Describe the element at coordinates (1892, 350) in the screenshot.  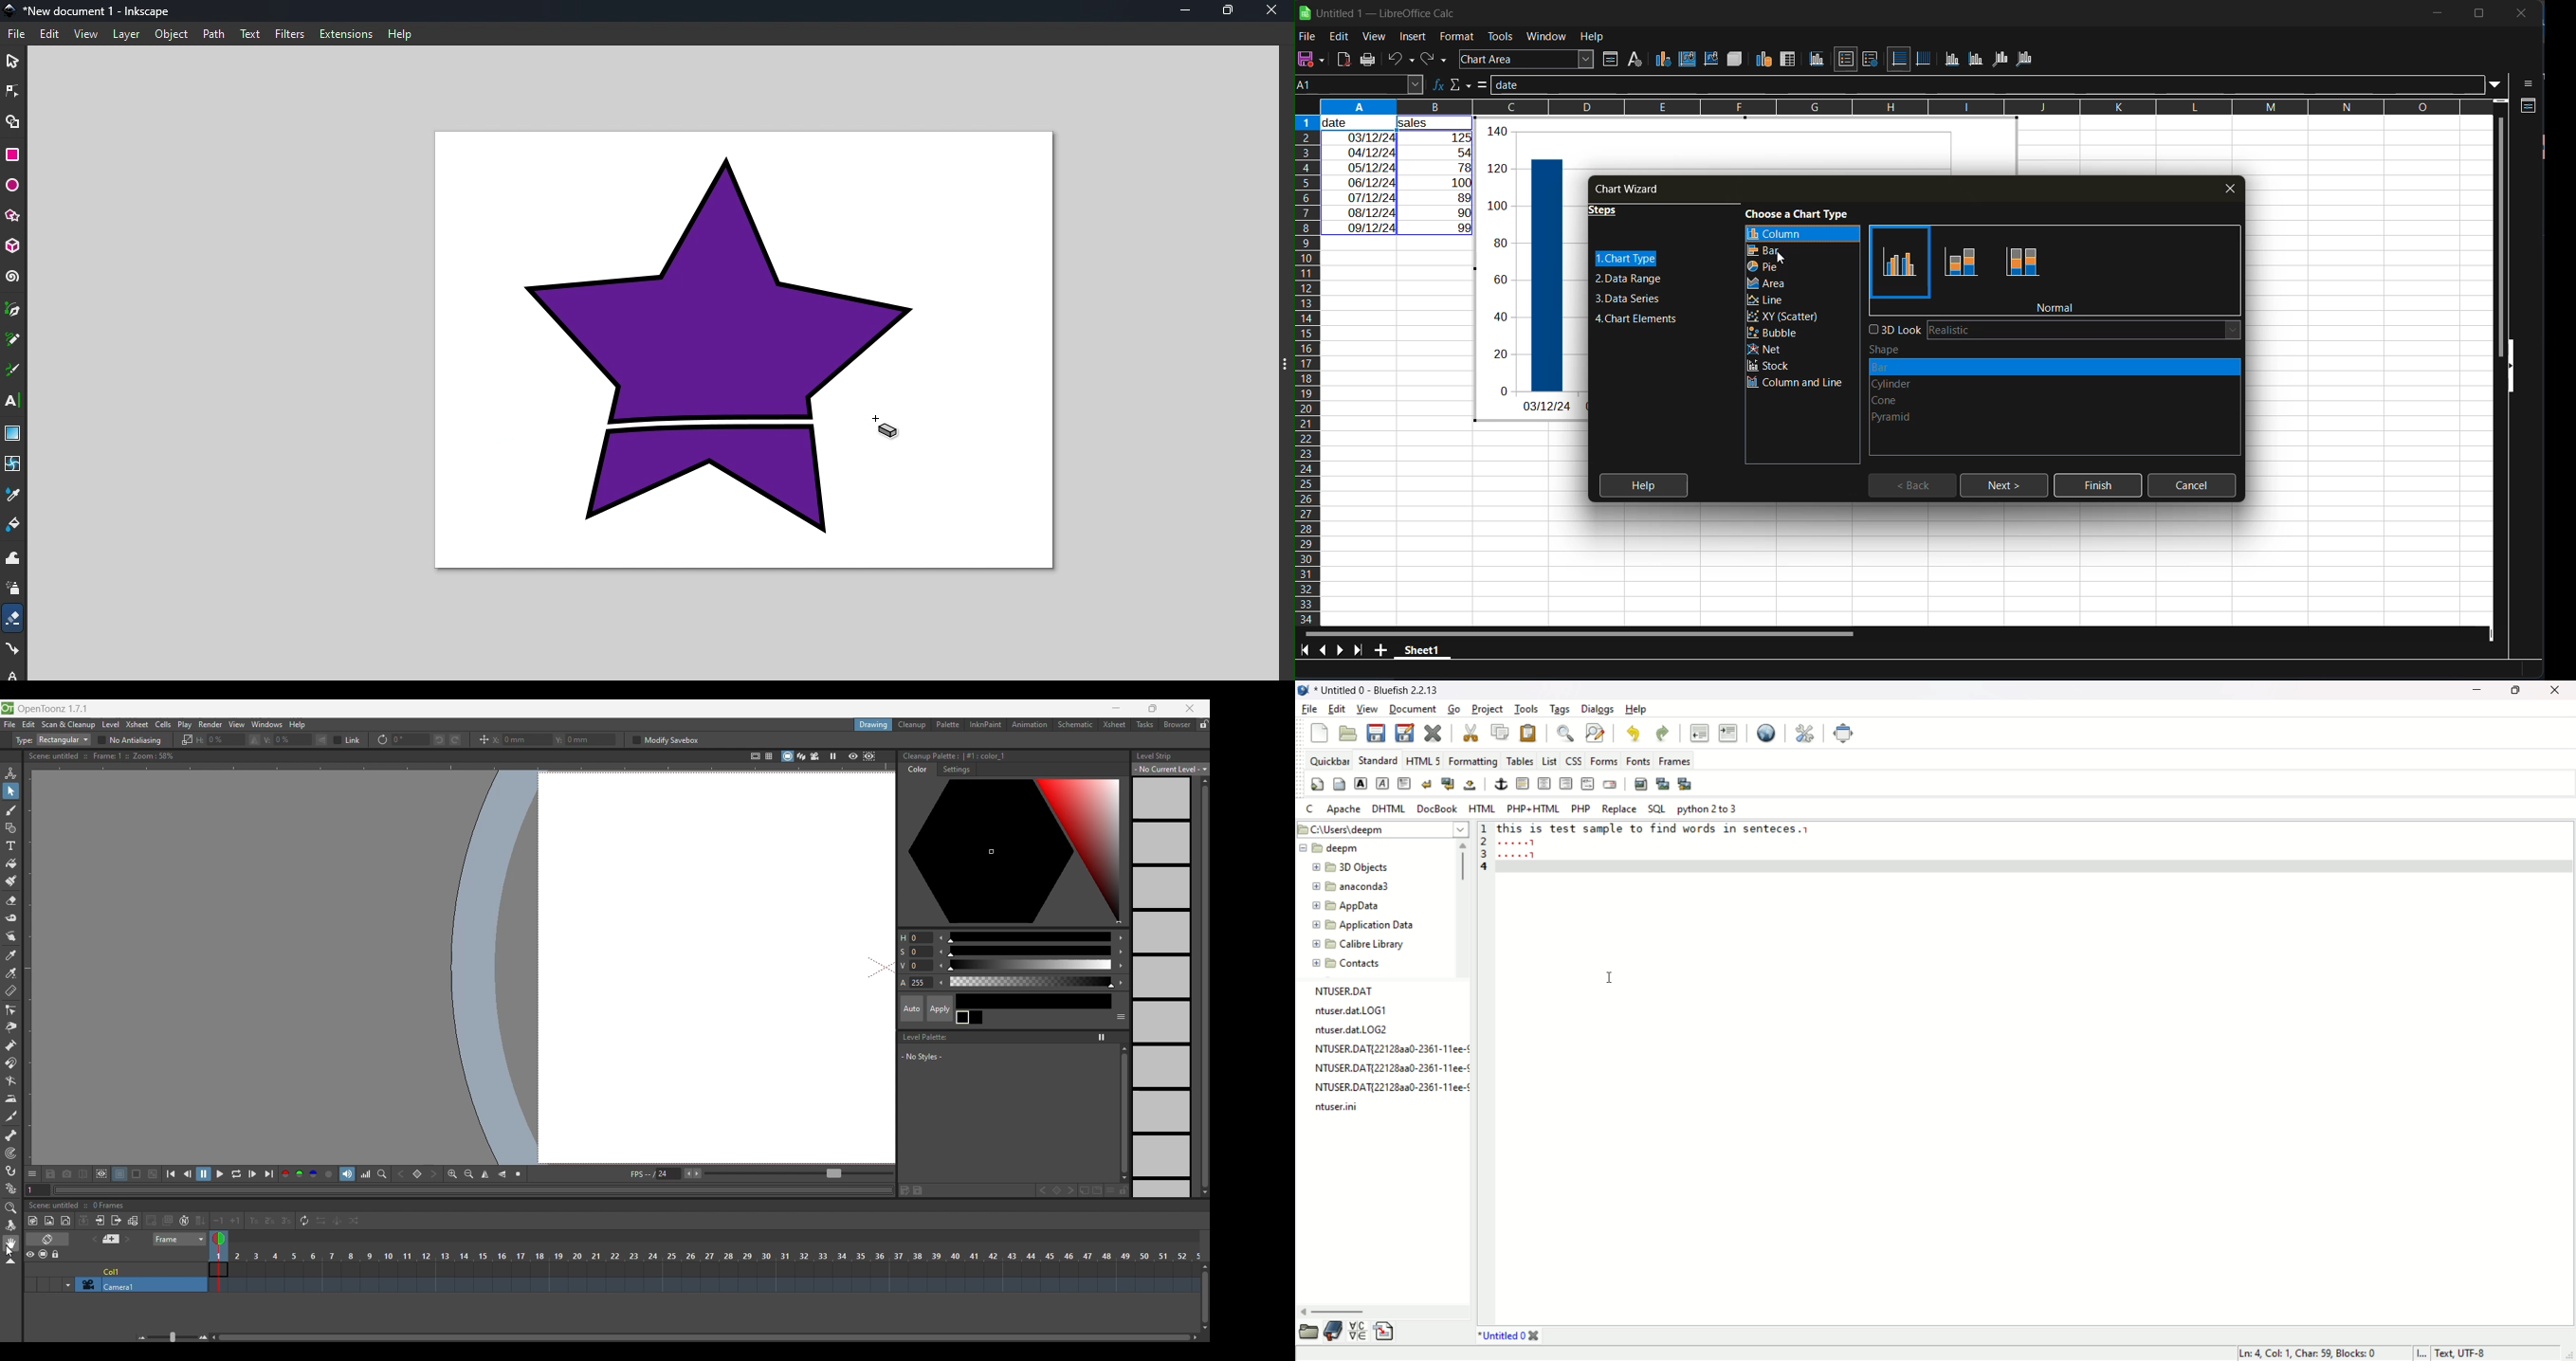
I see `shape` at that location.